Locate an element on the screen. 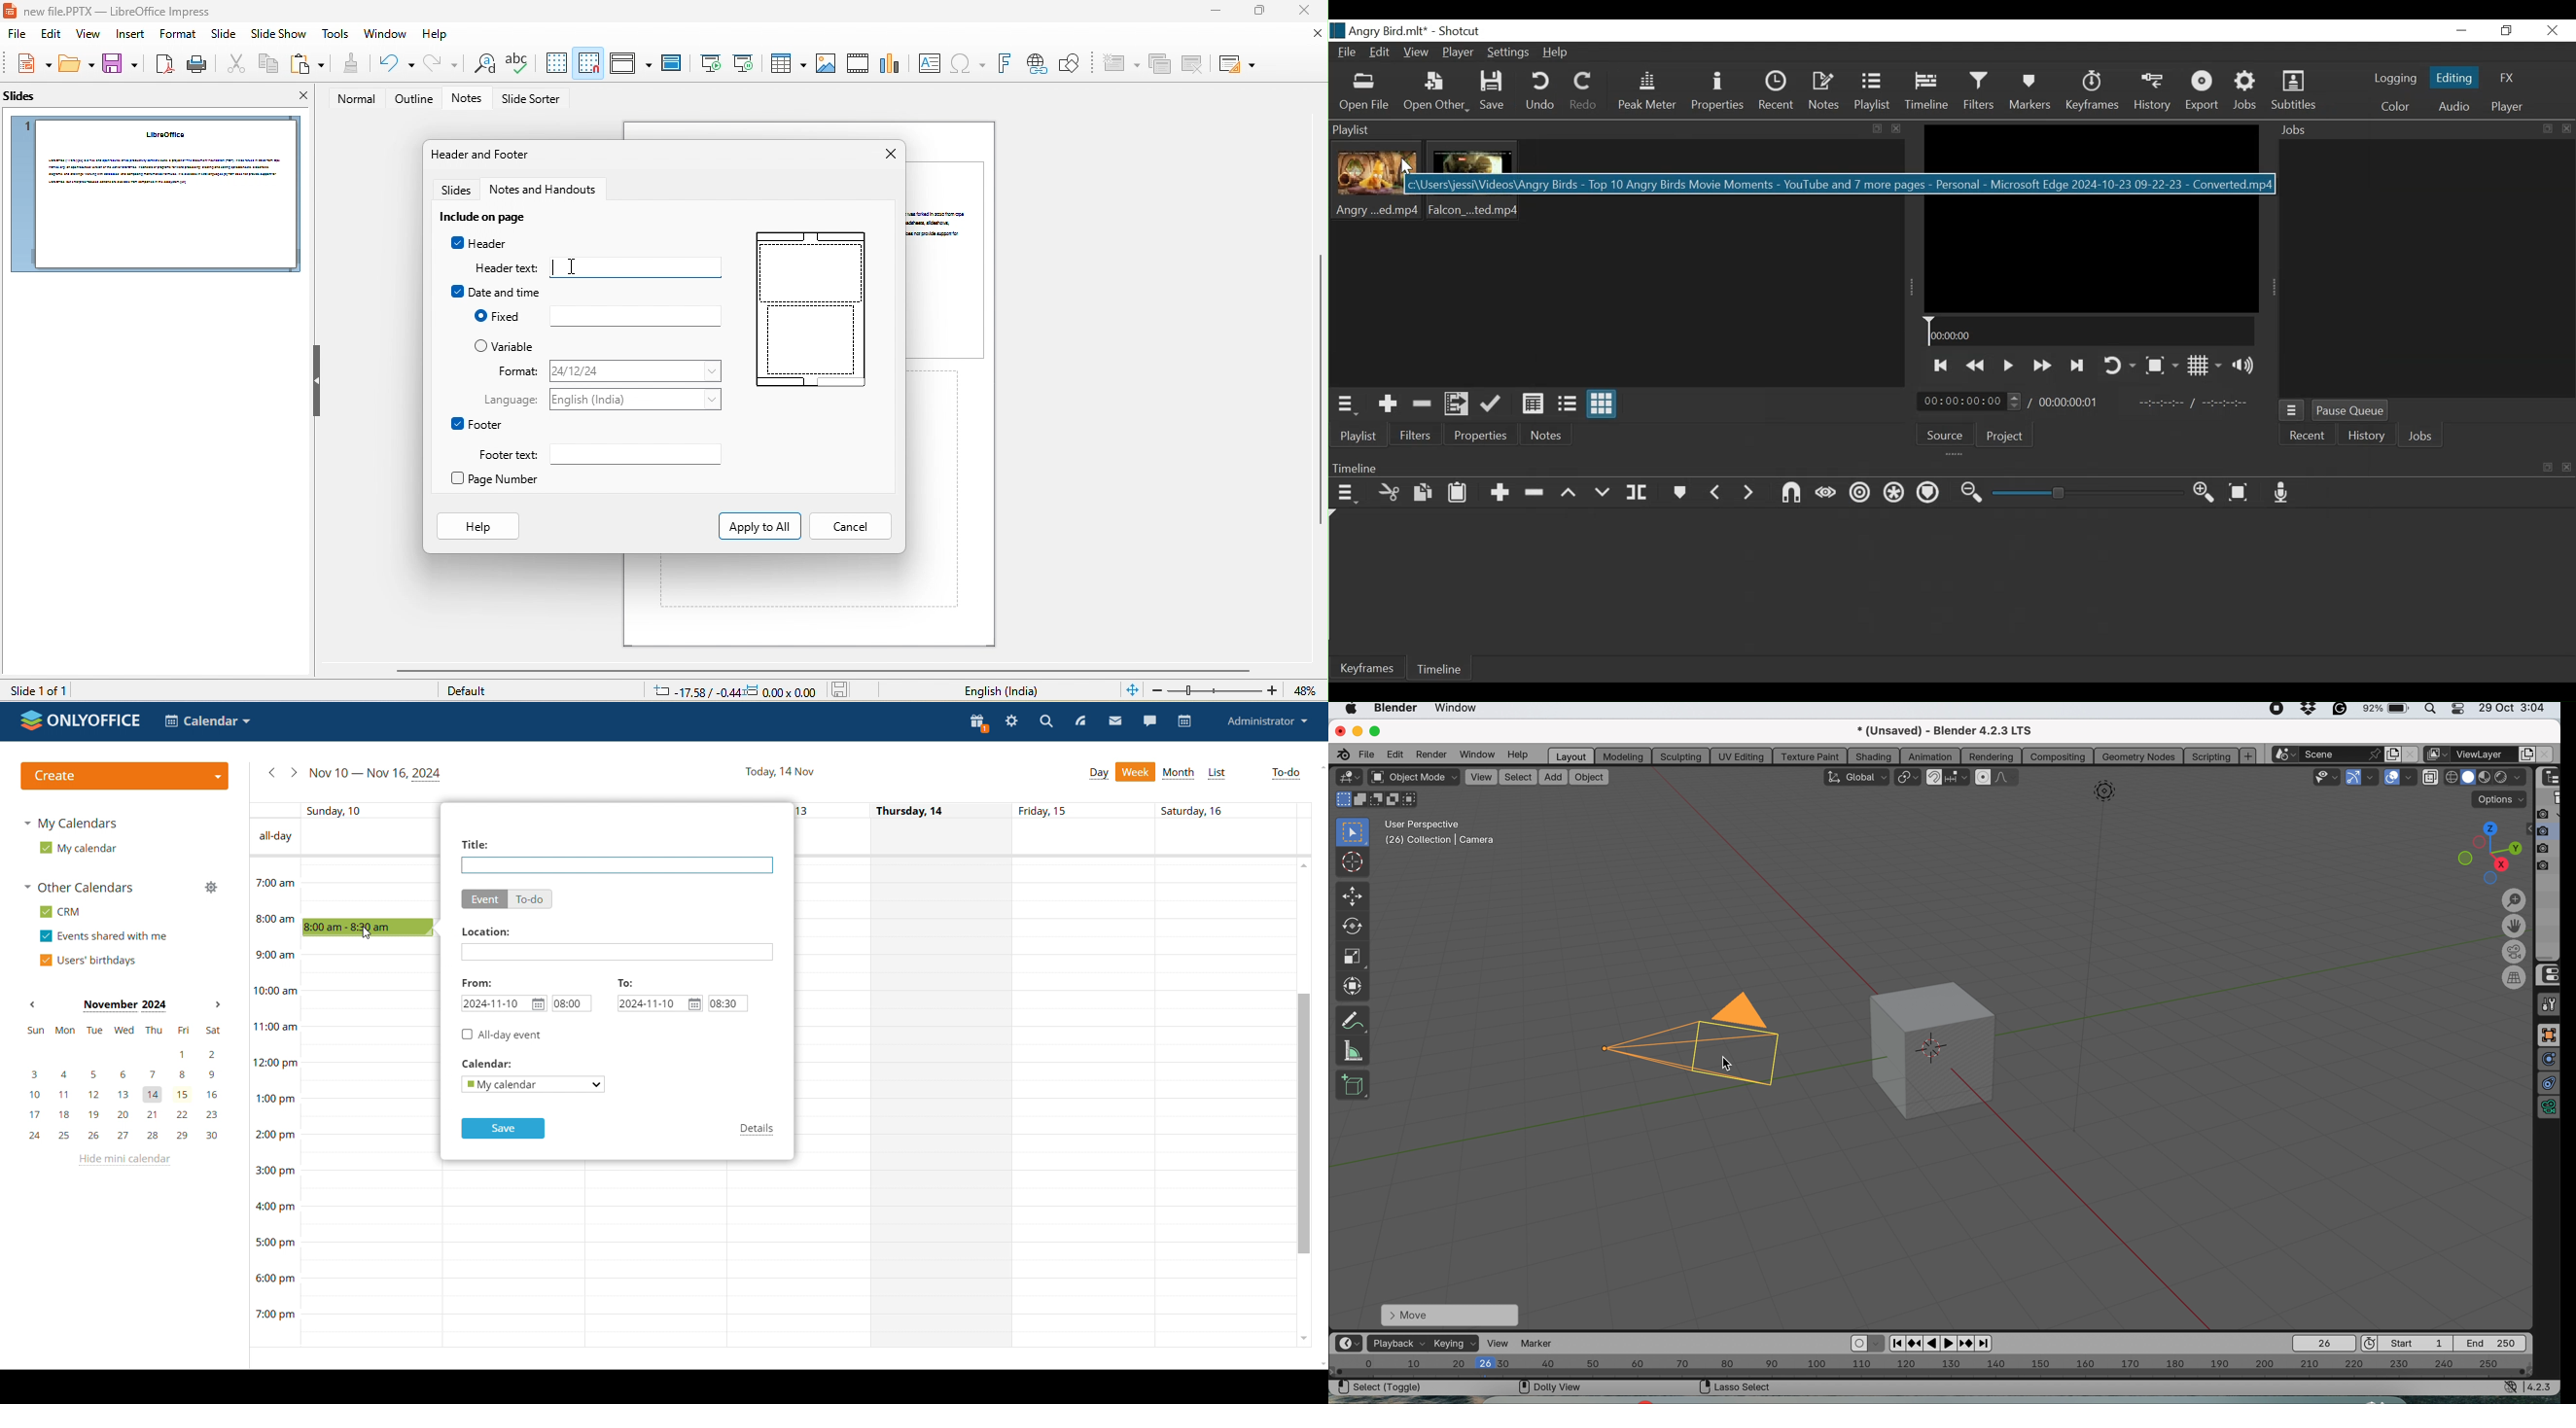 This screenshot has height=1428, width=2576. Keyframes is located at coordinates (2092, 93).